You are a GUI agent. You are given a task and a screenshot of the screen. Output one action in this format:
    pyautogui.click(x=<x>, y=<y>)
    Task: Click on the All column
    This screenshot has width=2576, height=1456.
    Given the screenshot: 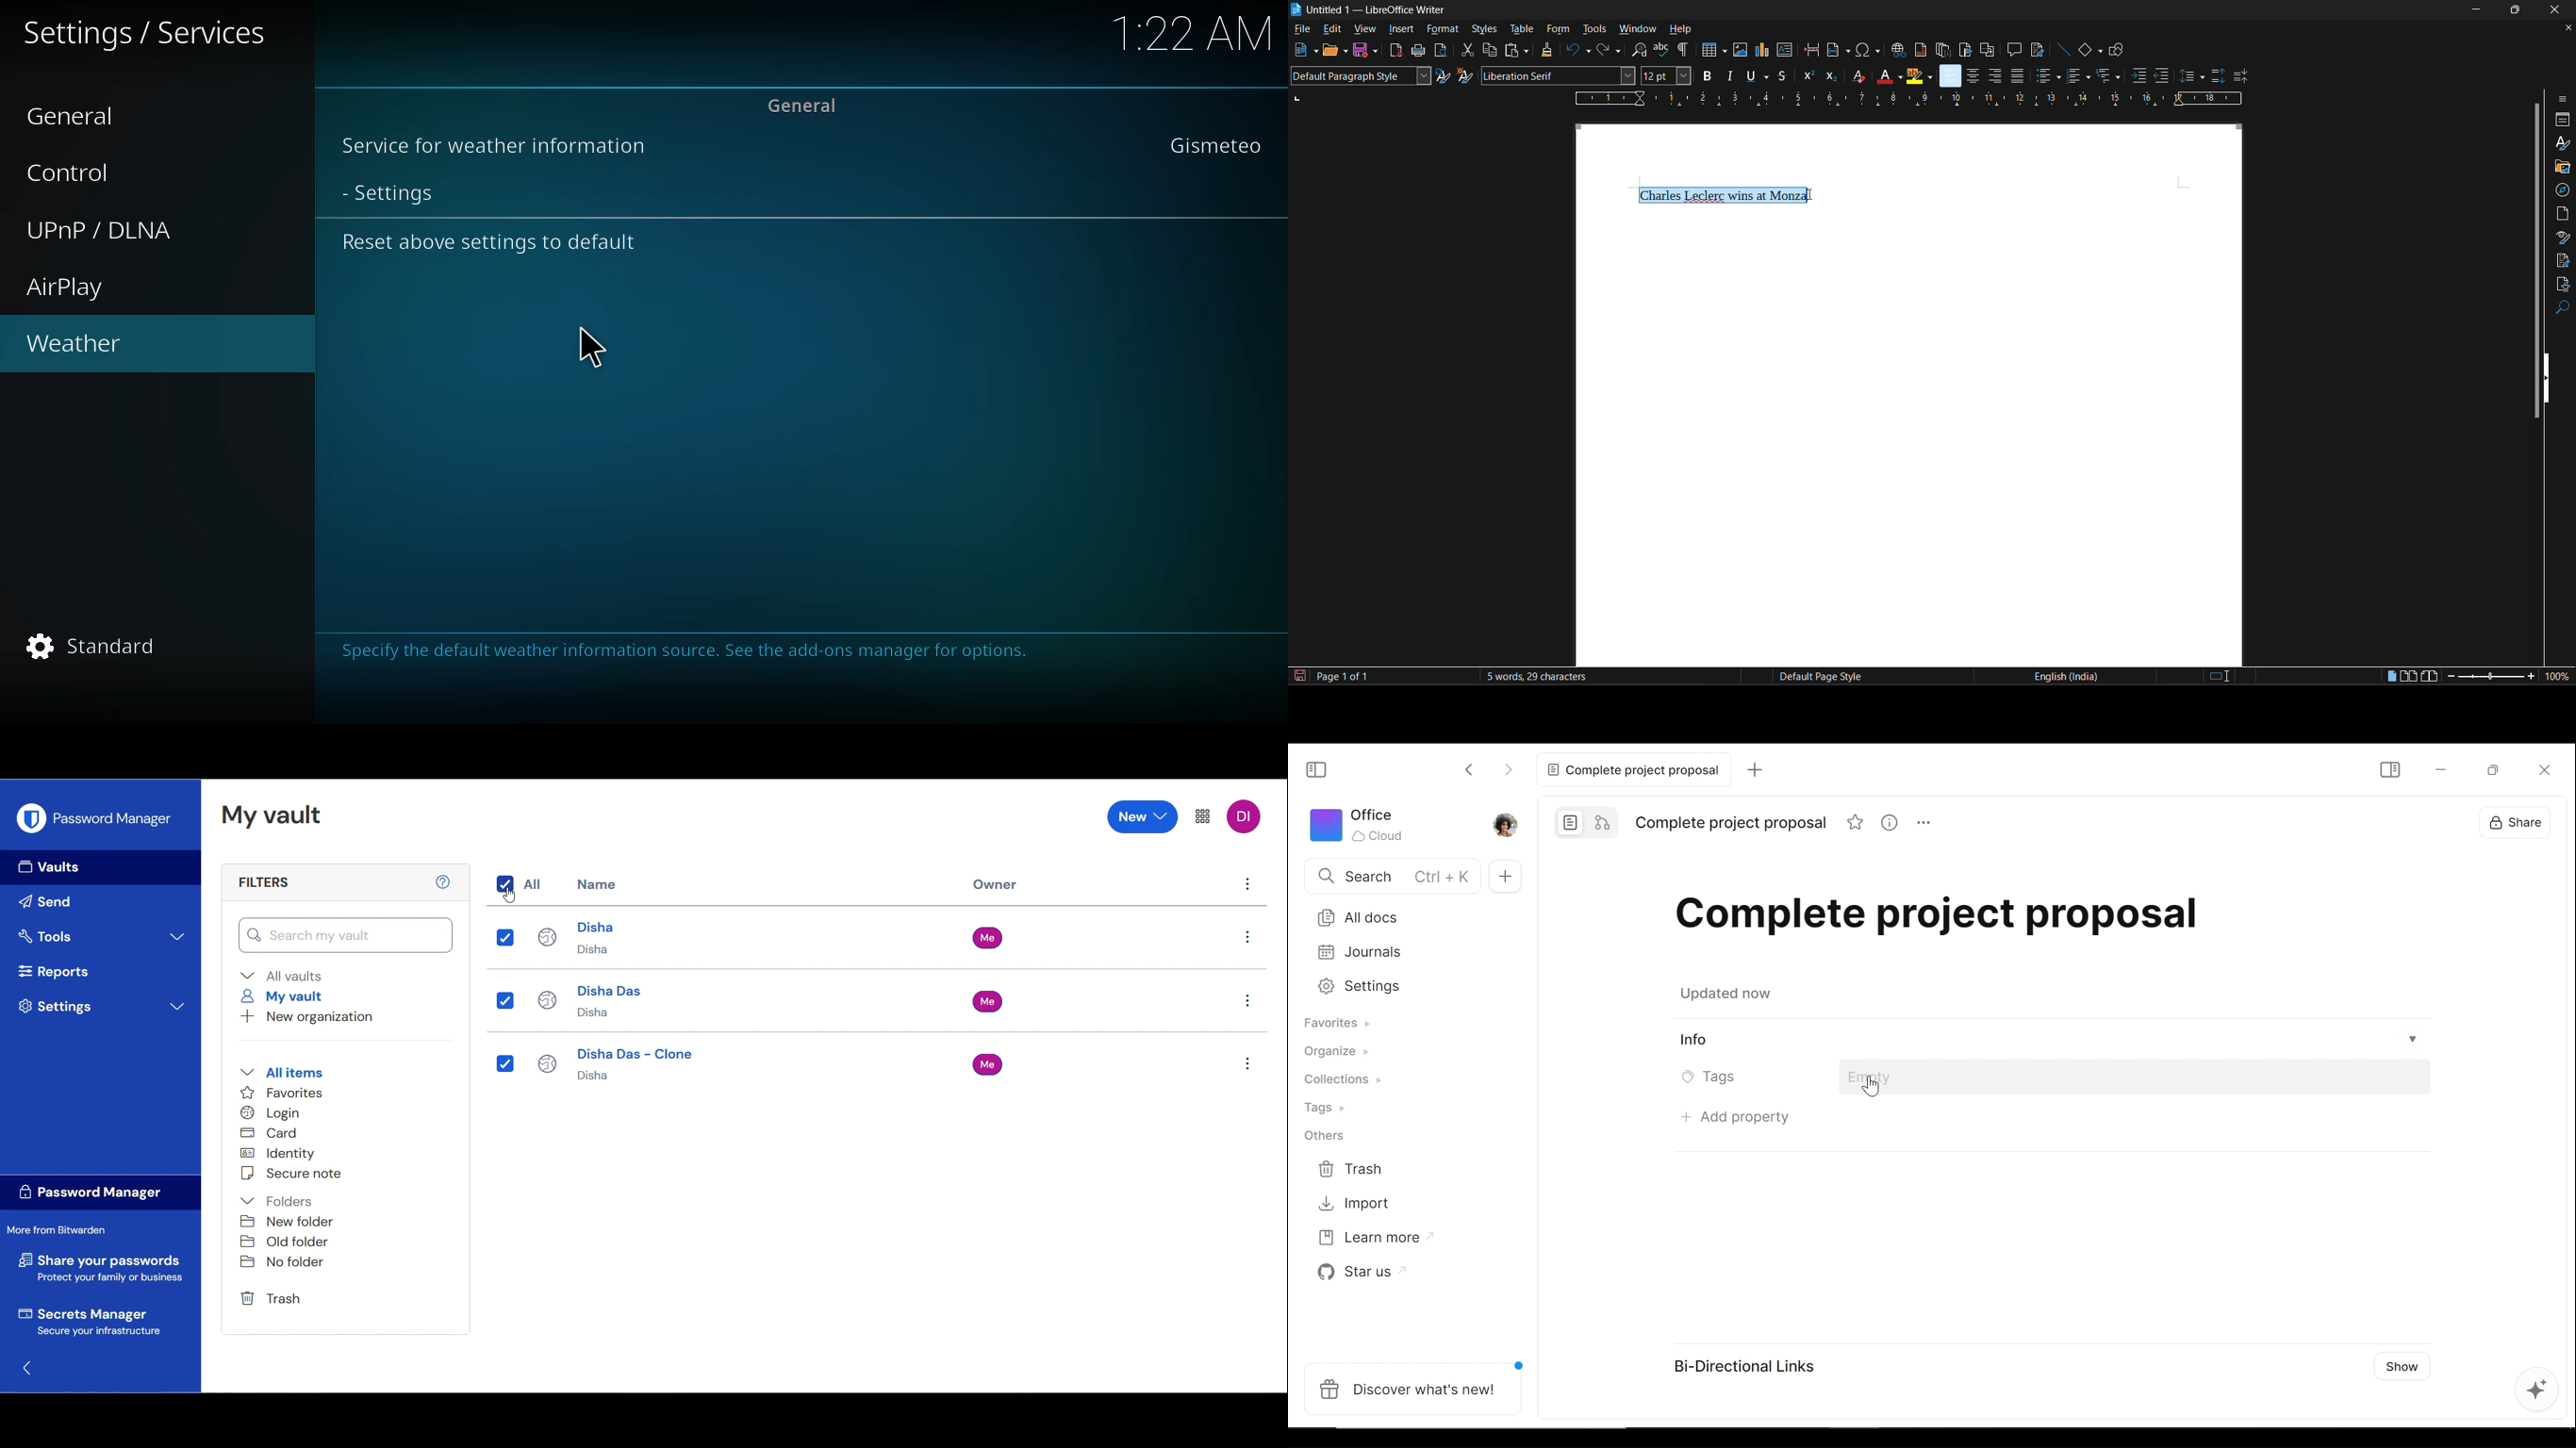 What is the action you would take?
    pyautogui.click(x=533, y=884)
    